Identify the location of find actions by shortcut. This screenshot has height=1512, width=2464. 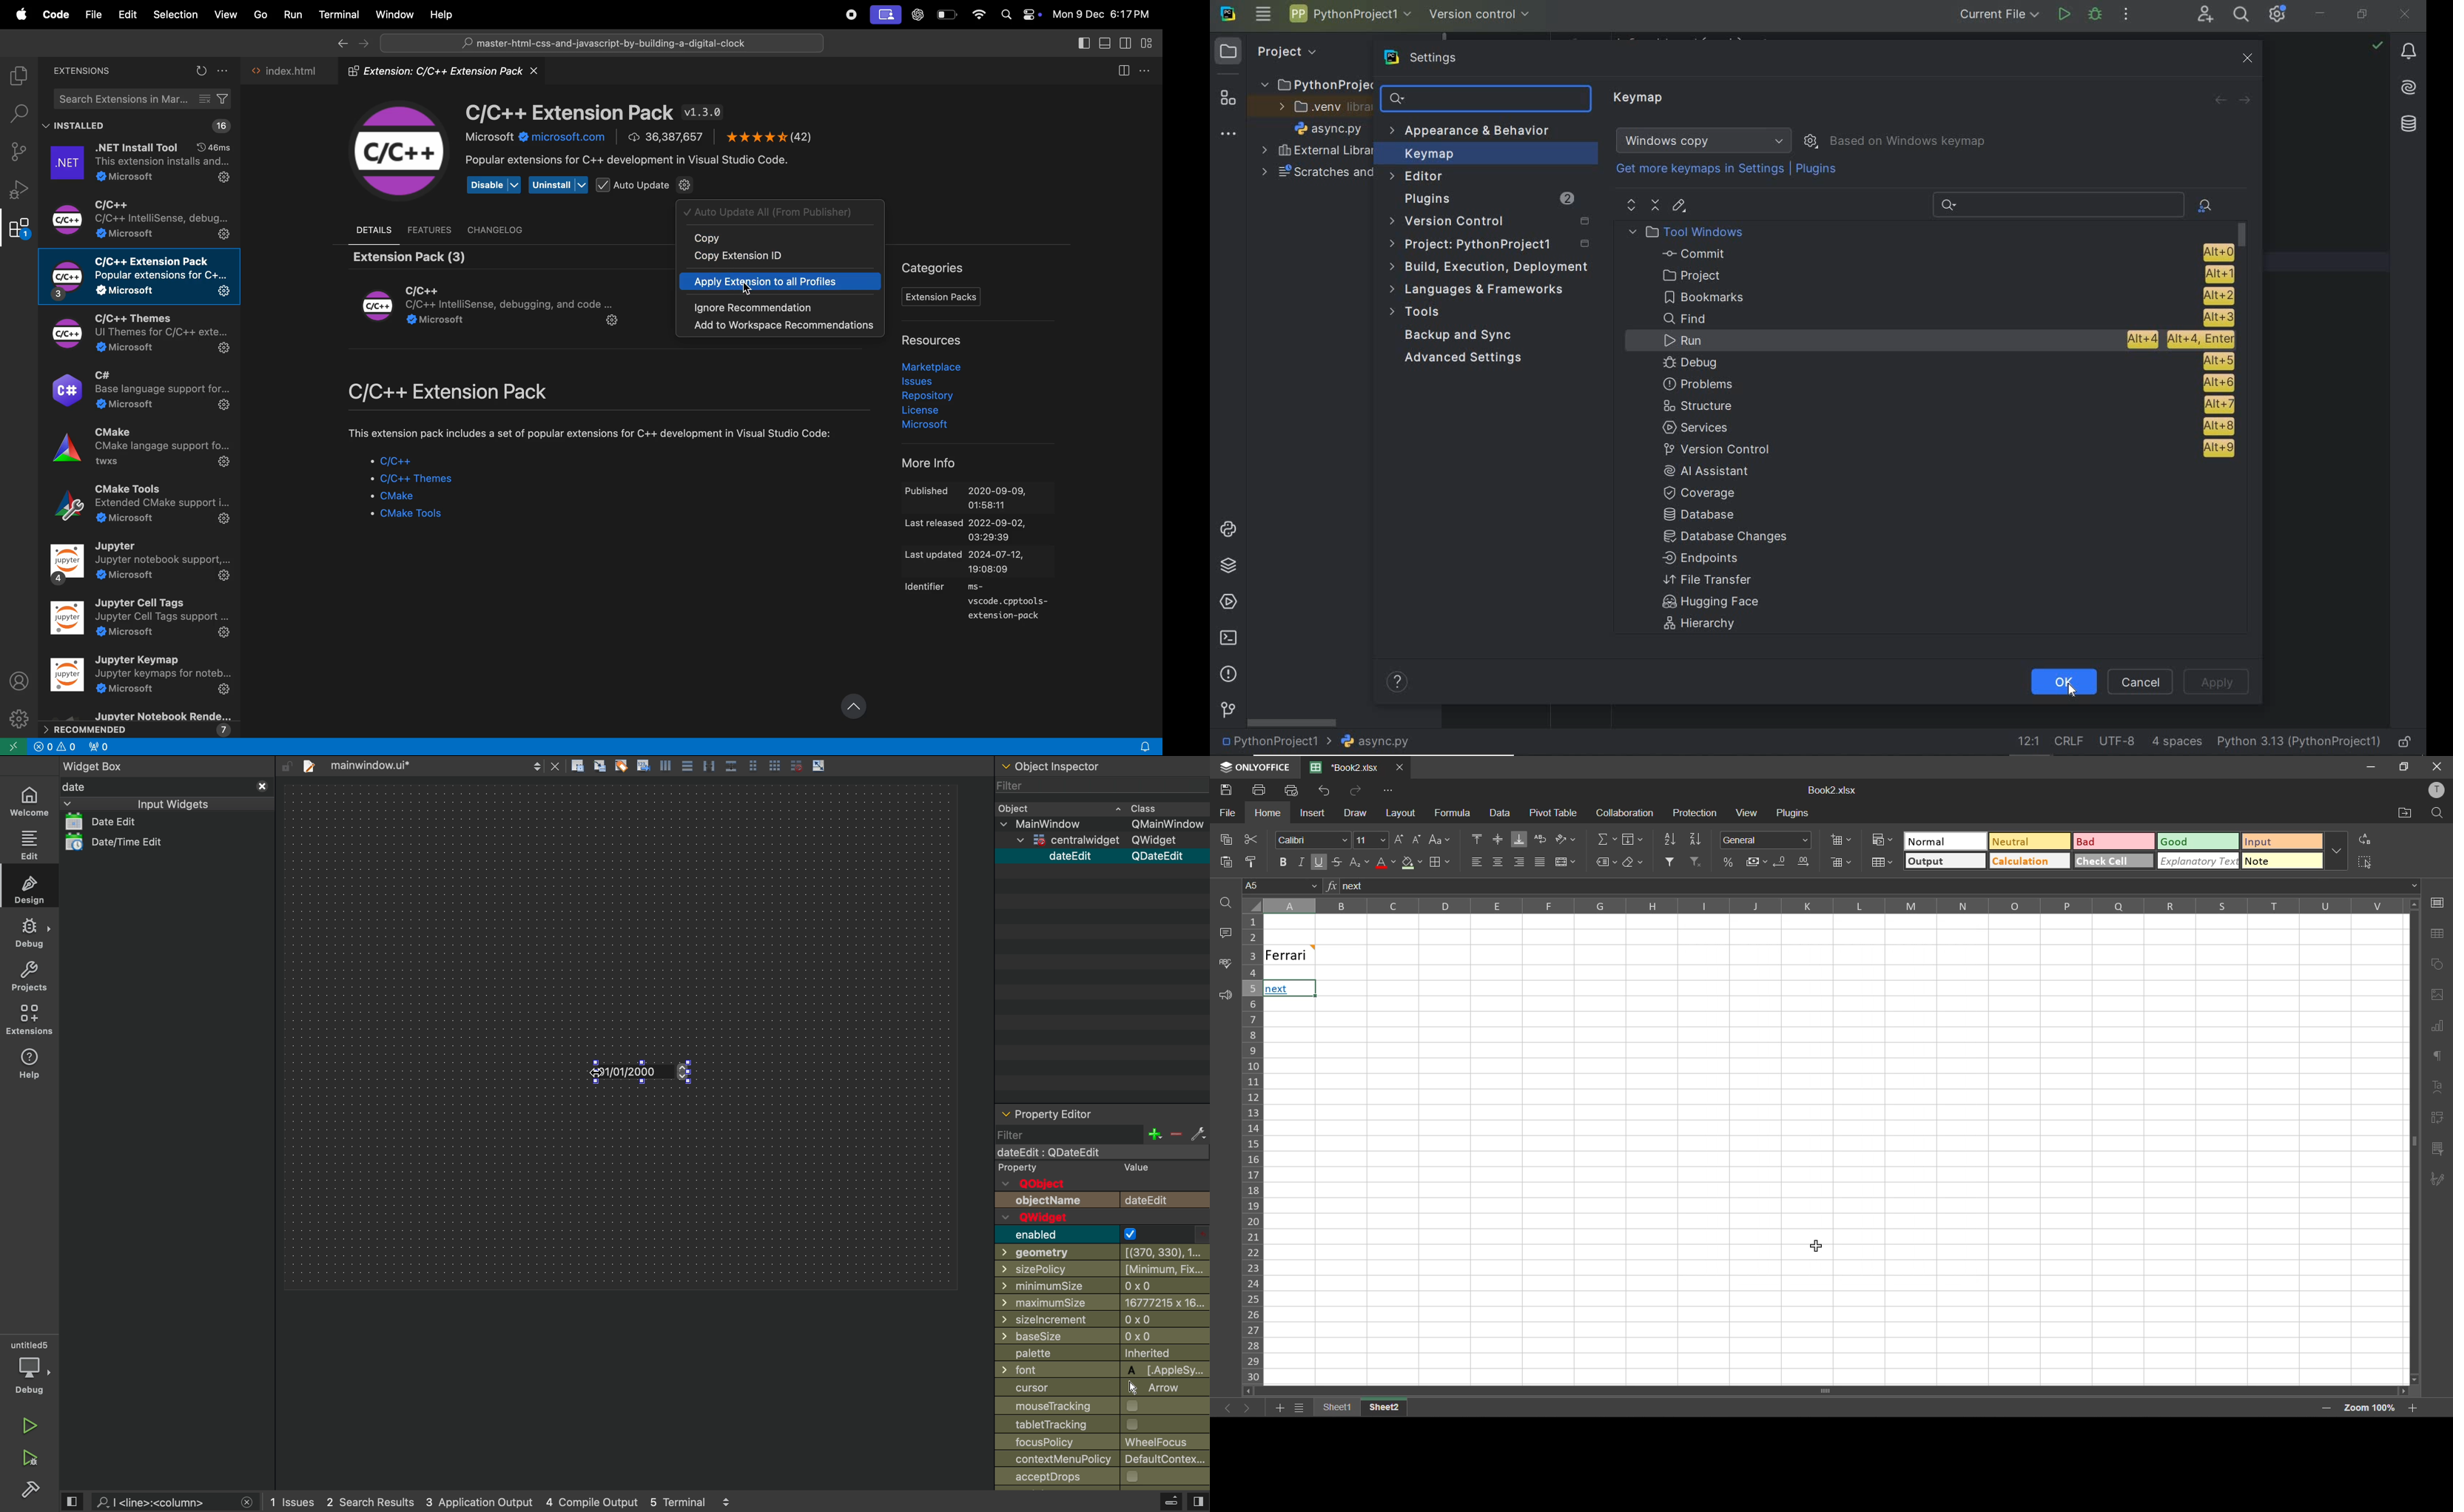
(2205, 206).